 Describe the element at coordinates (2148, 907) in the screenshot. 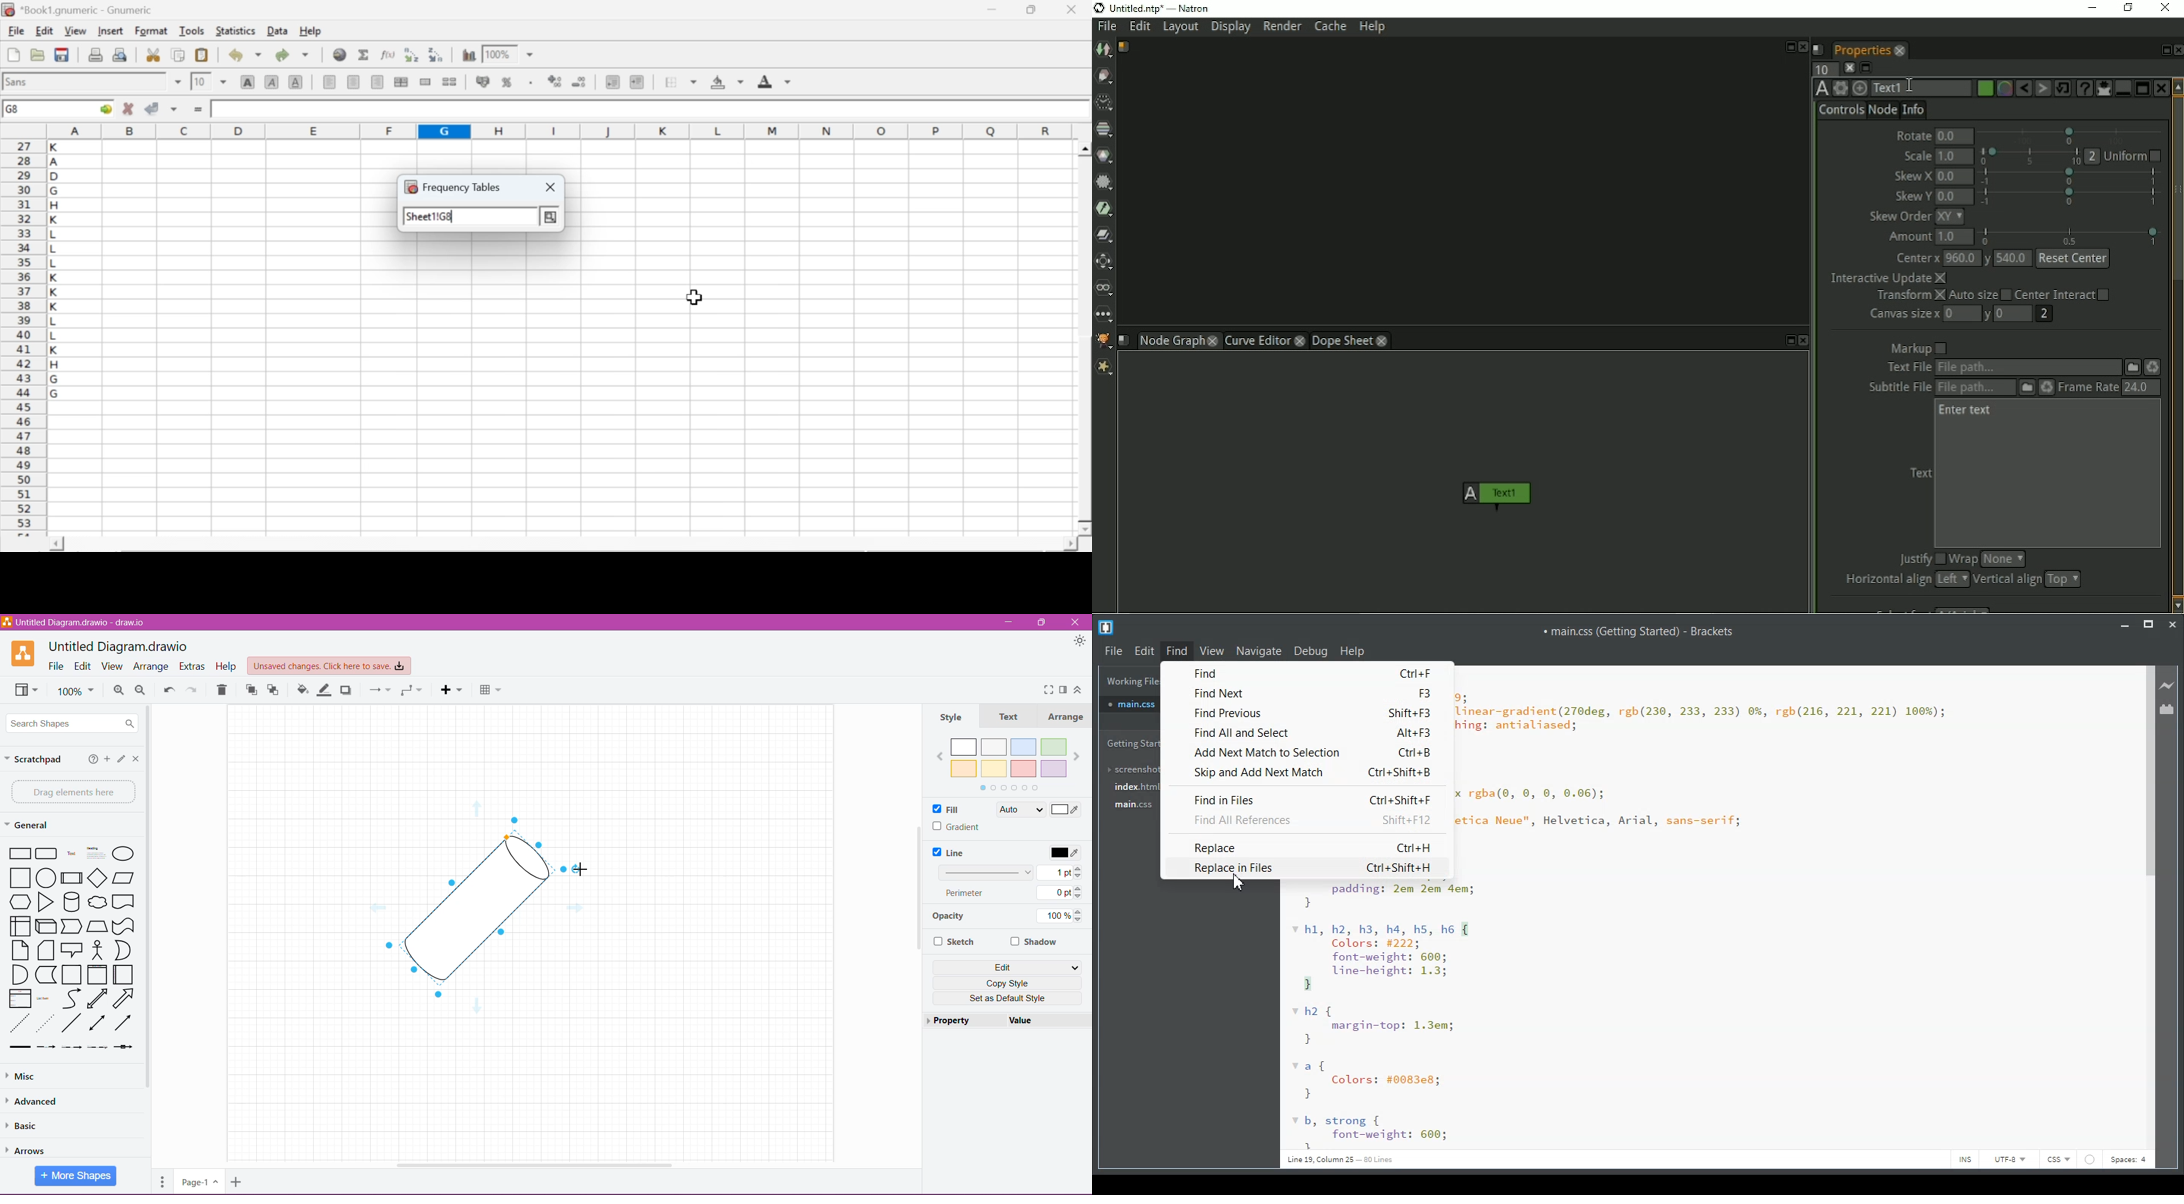

I see `Vertical Scroll bar` at that location.